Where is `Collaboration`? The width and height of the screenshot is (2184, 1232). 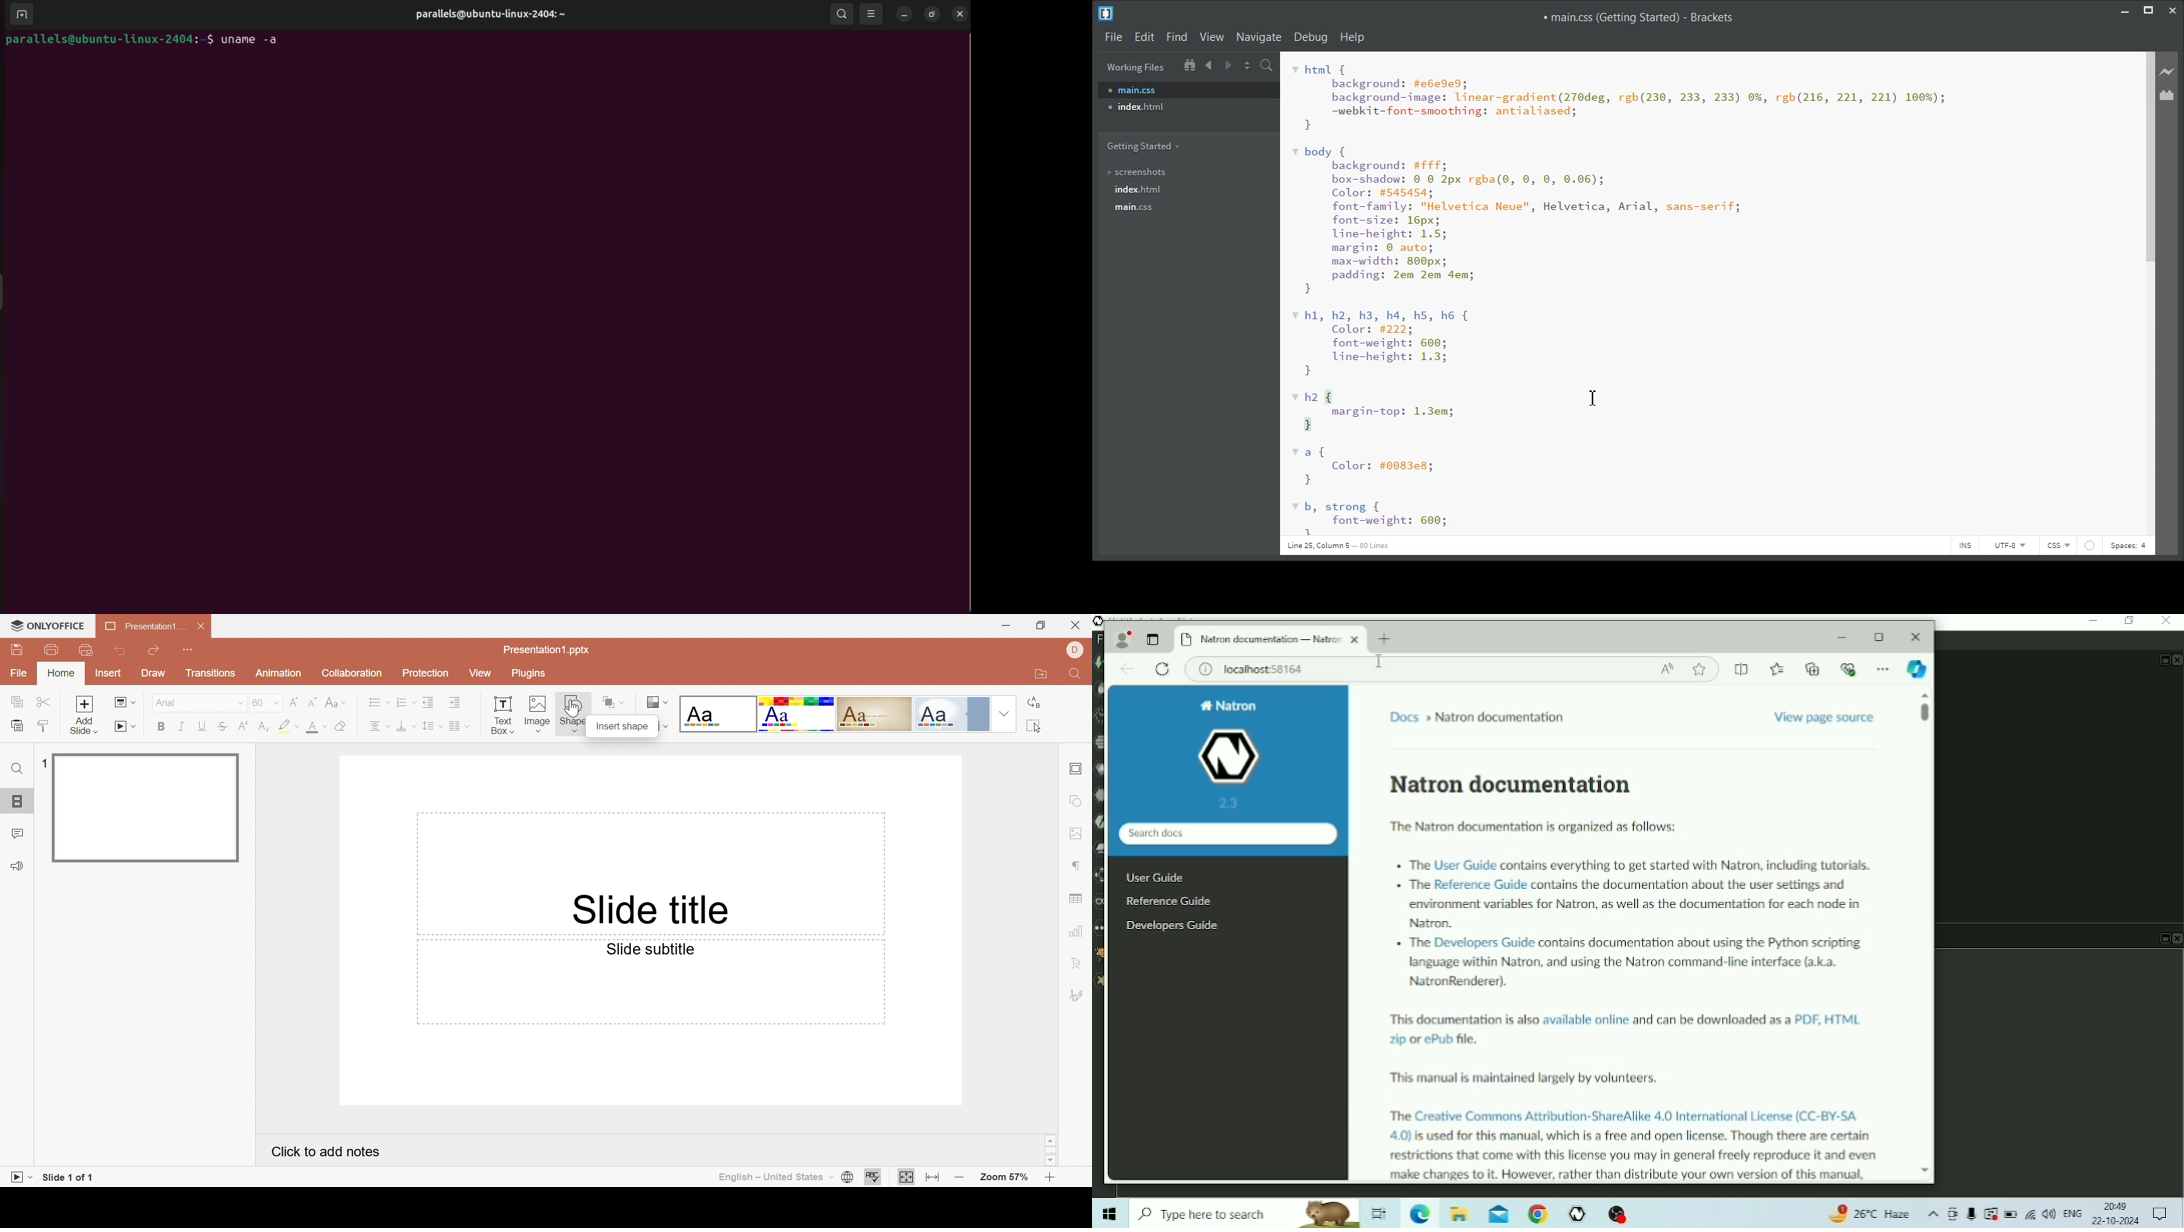 Collaboration is located at coordinates (349, 673).